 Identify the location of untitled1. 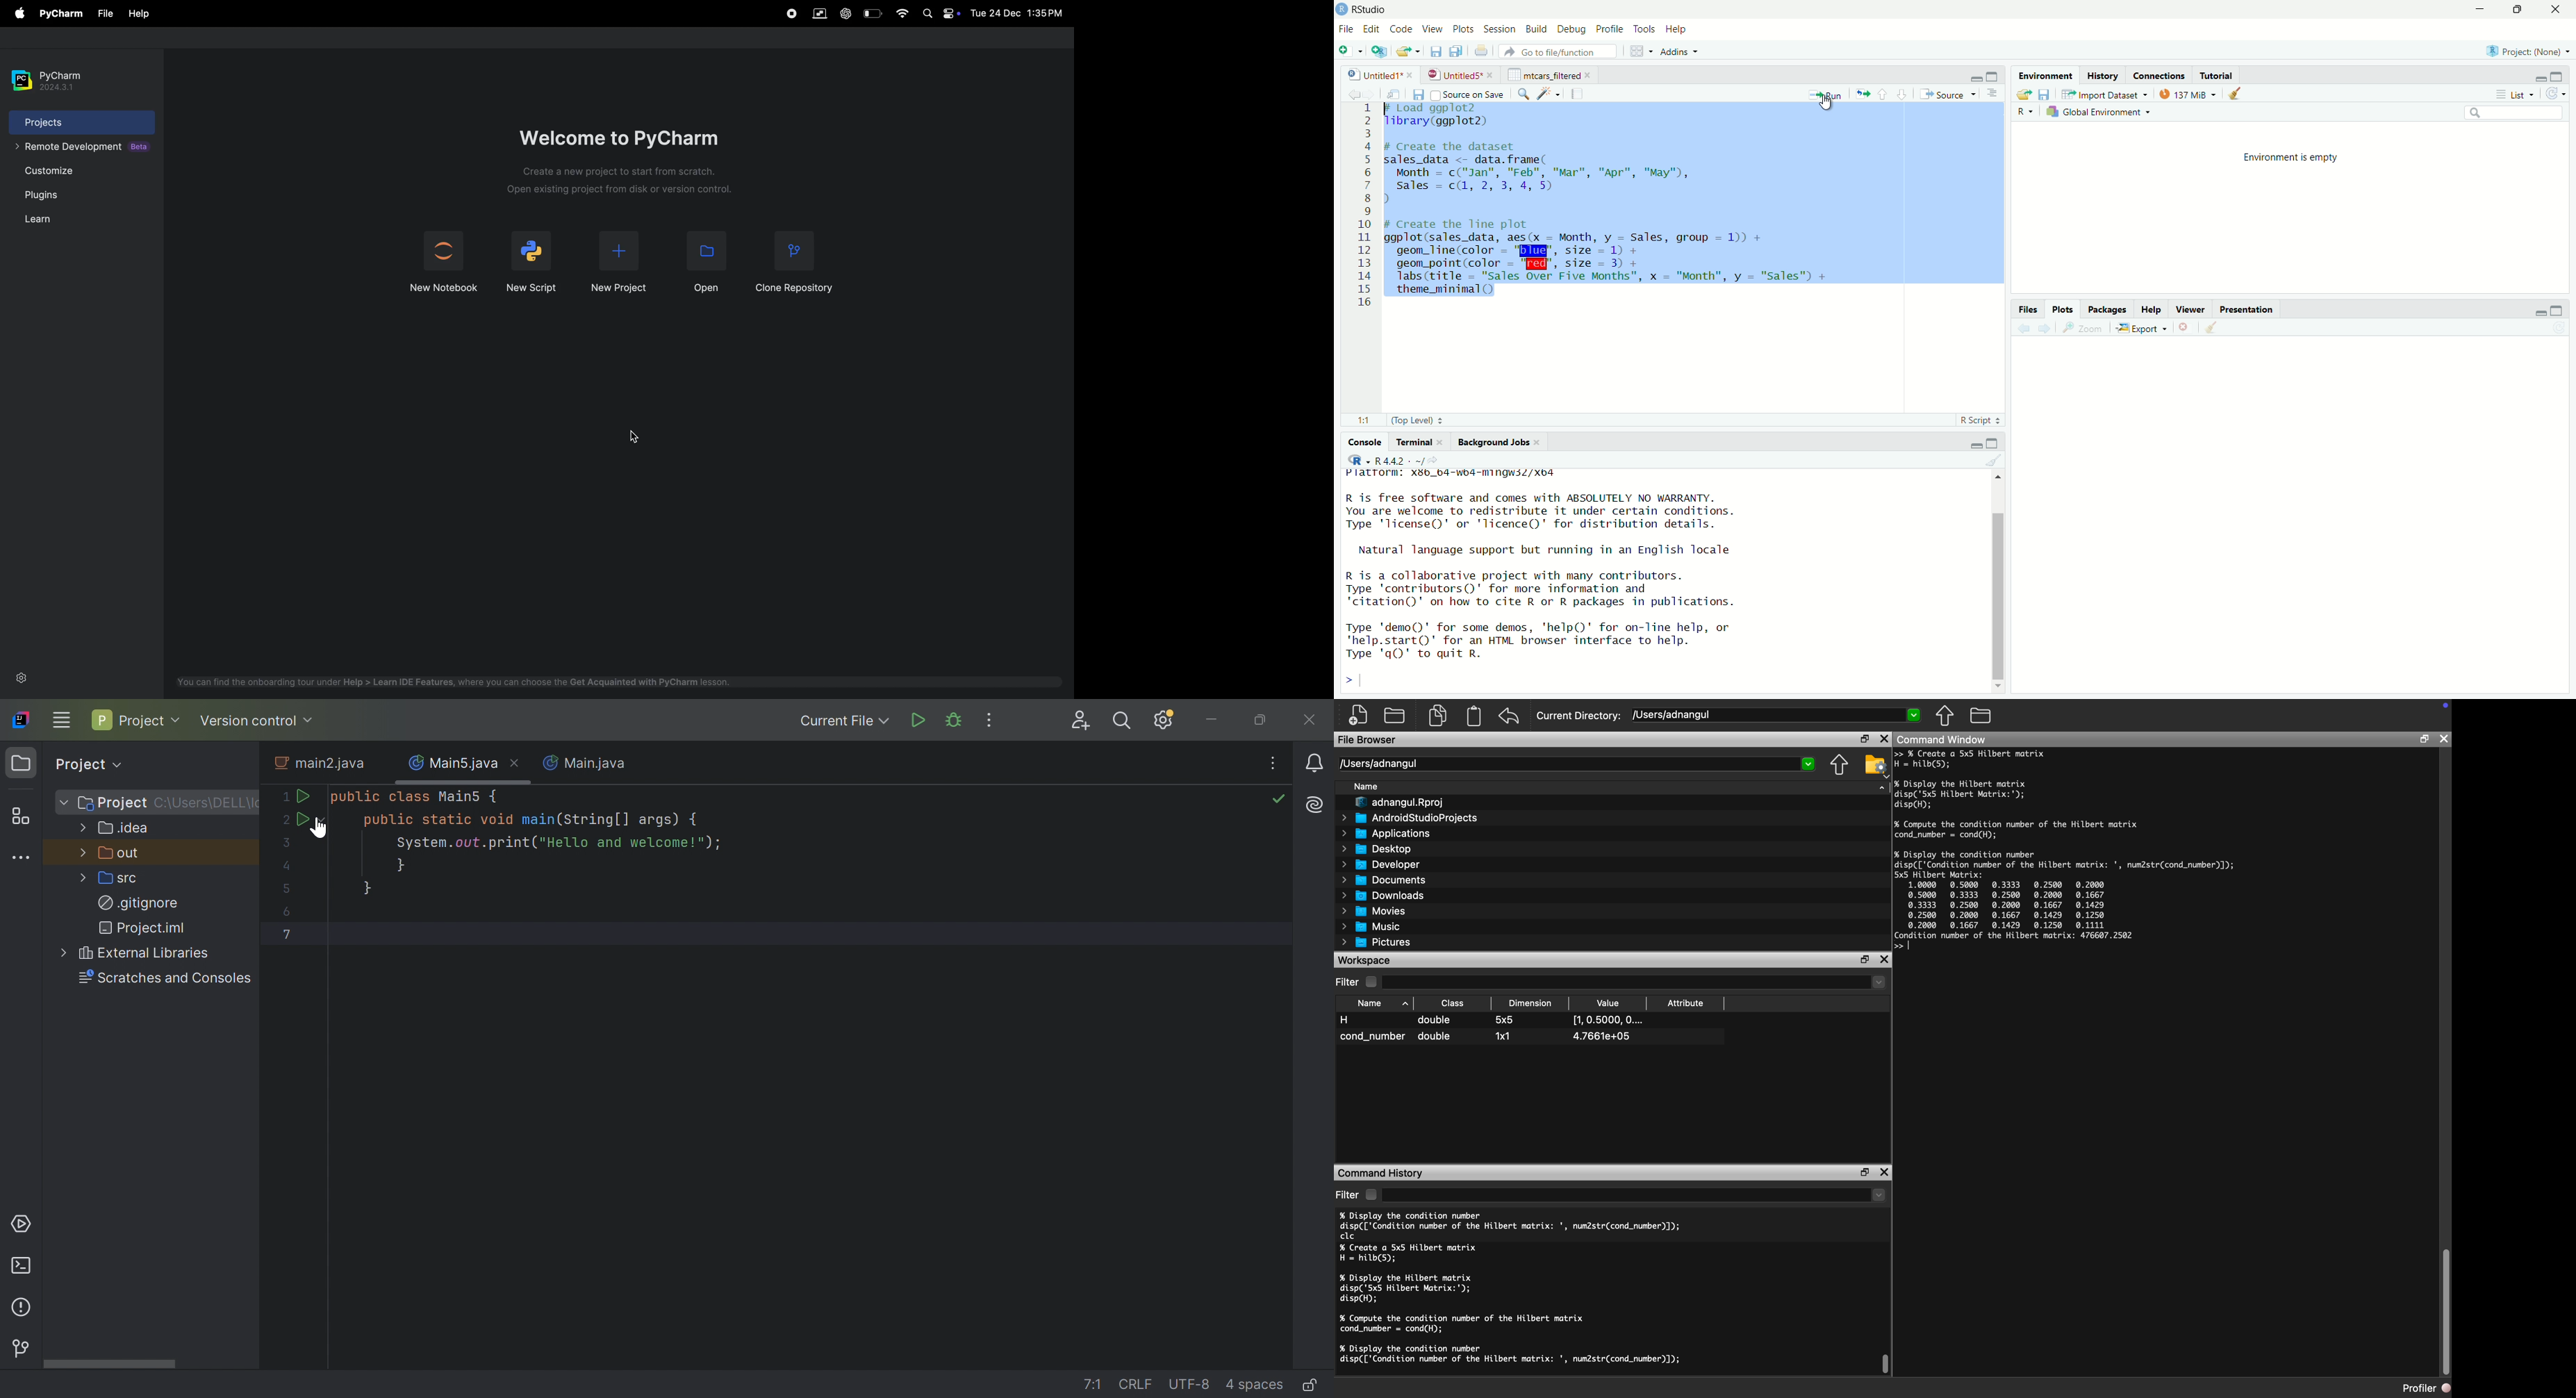
(1373, 75).